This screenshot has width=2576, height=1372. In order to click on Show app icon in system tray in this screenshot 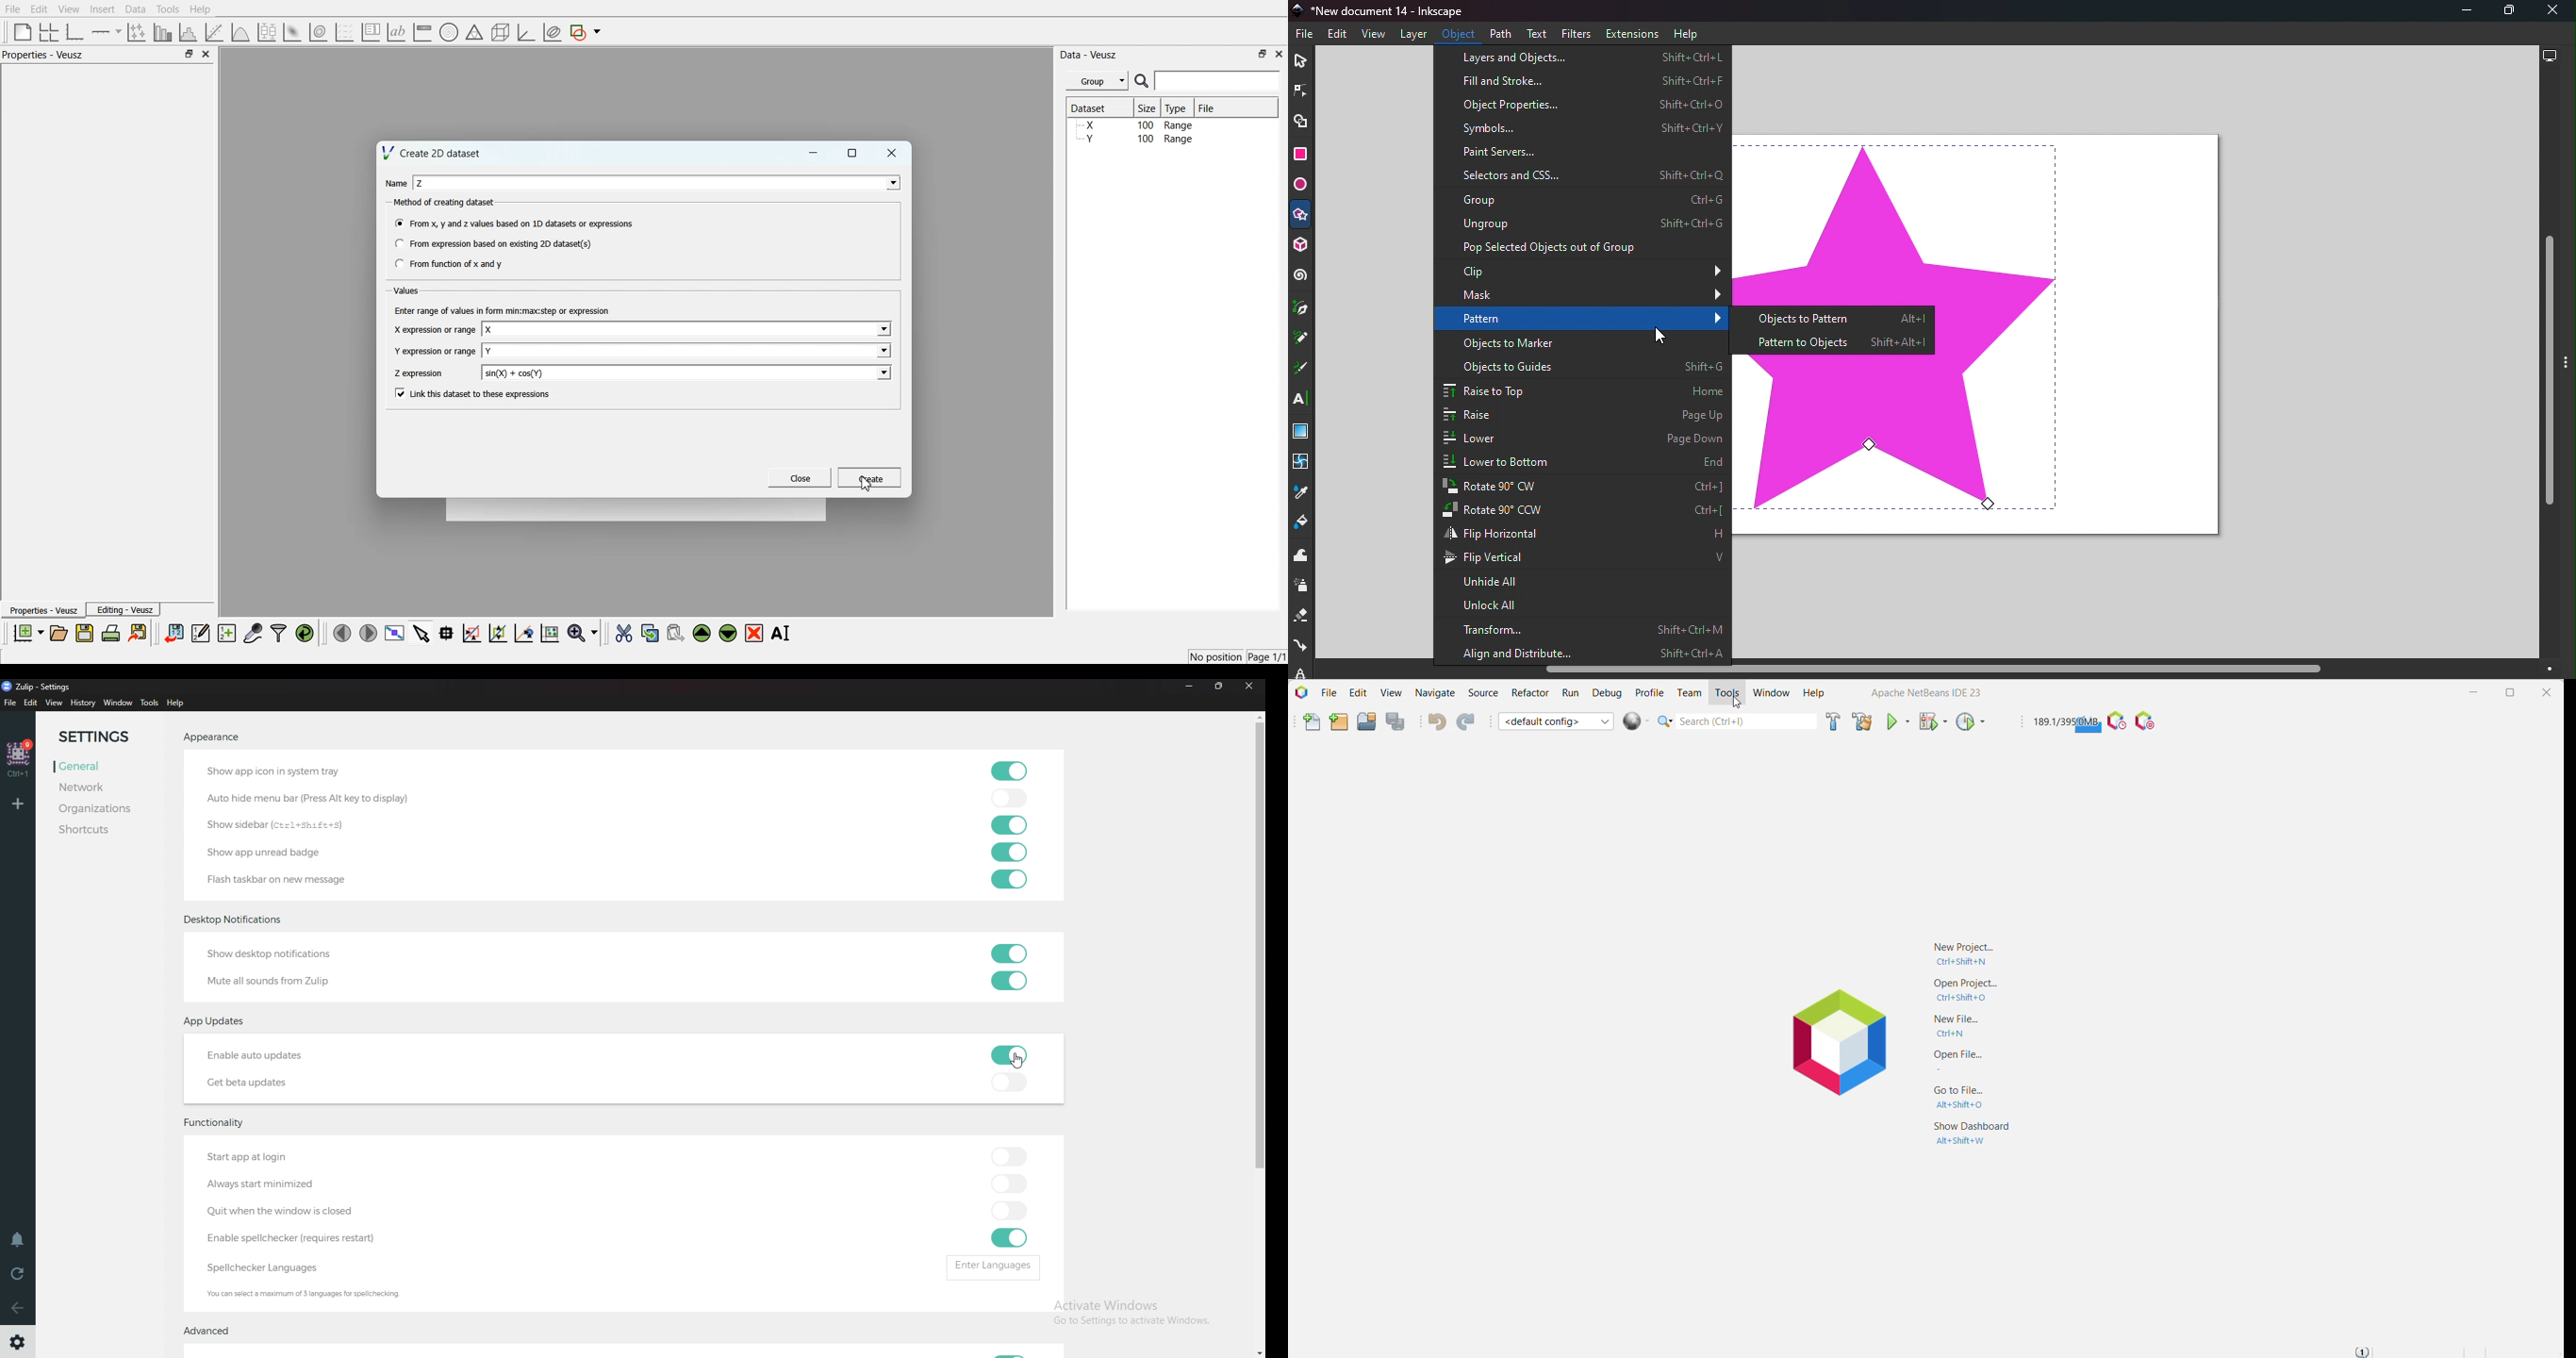, I will do `click(278, 769)`.